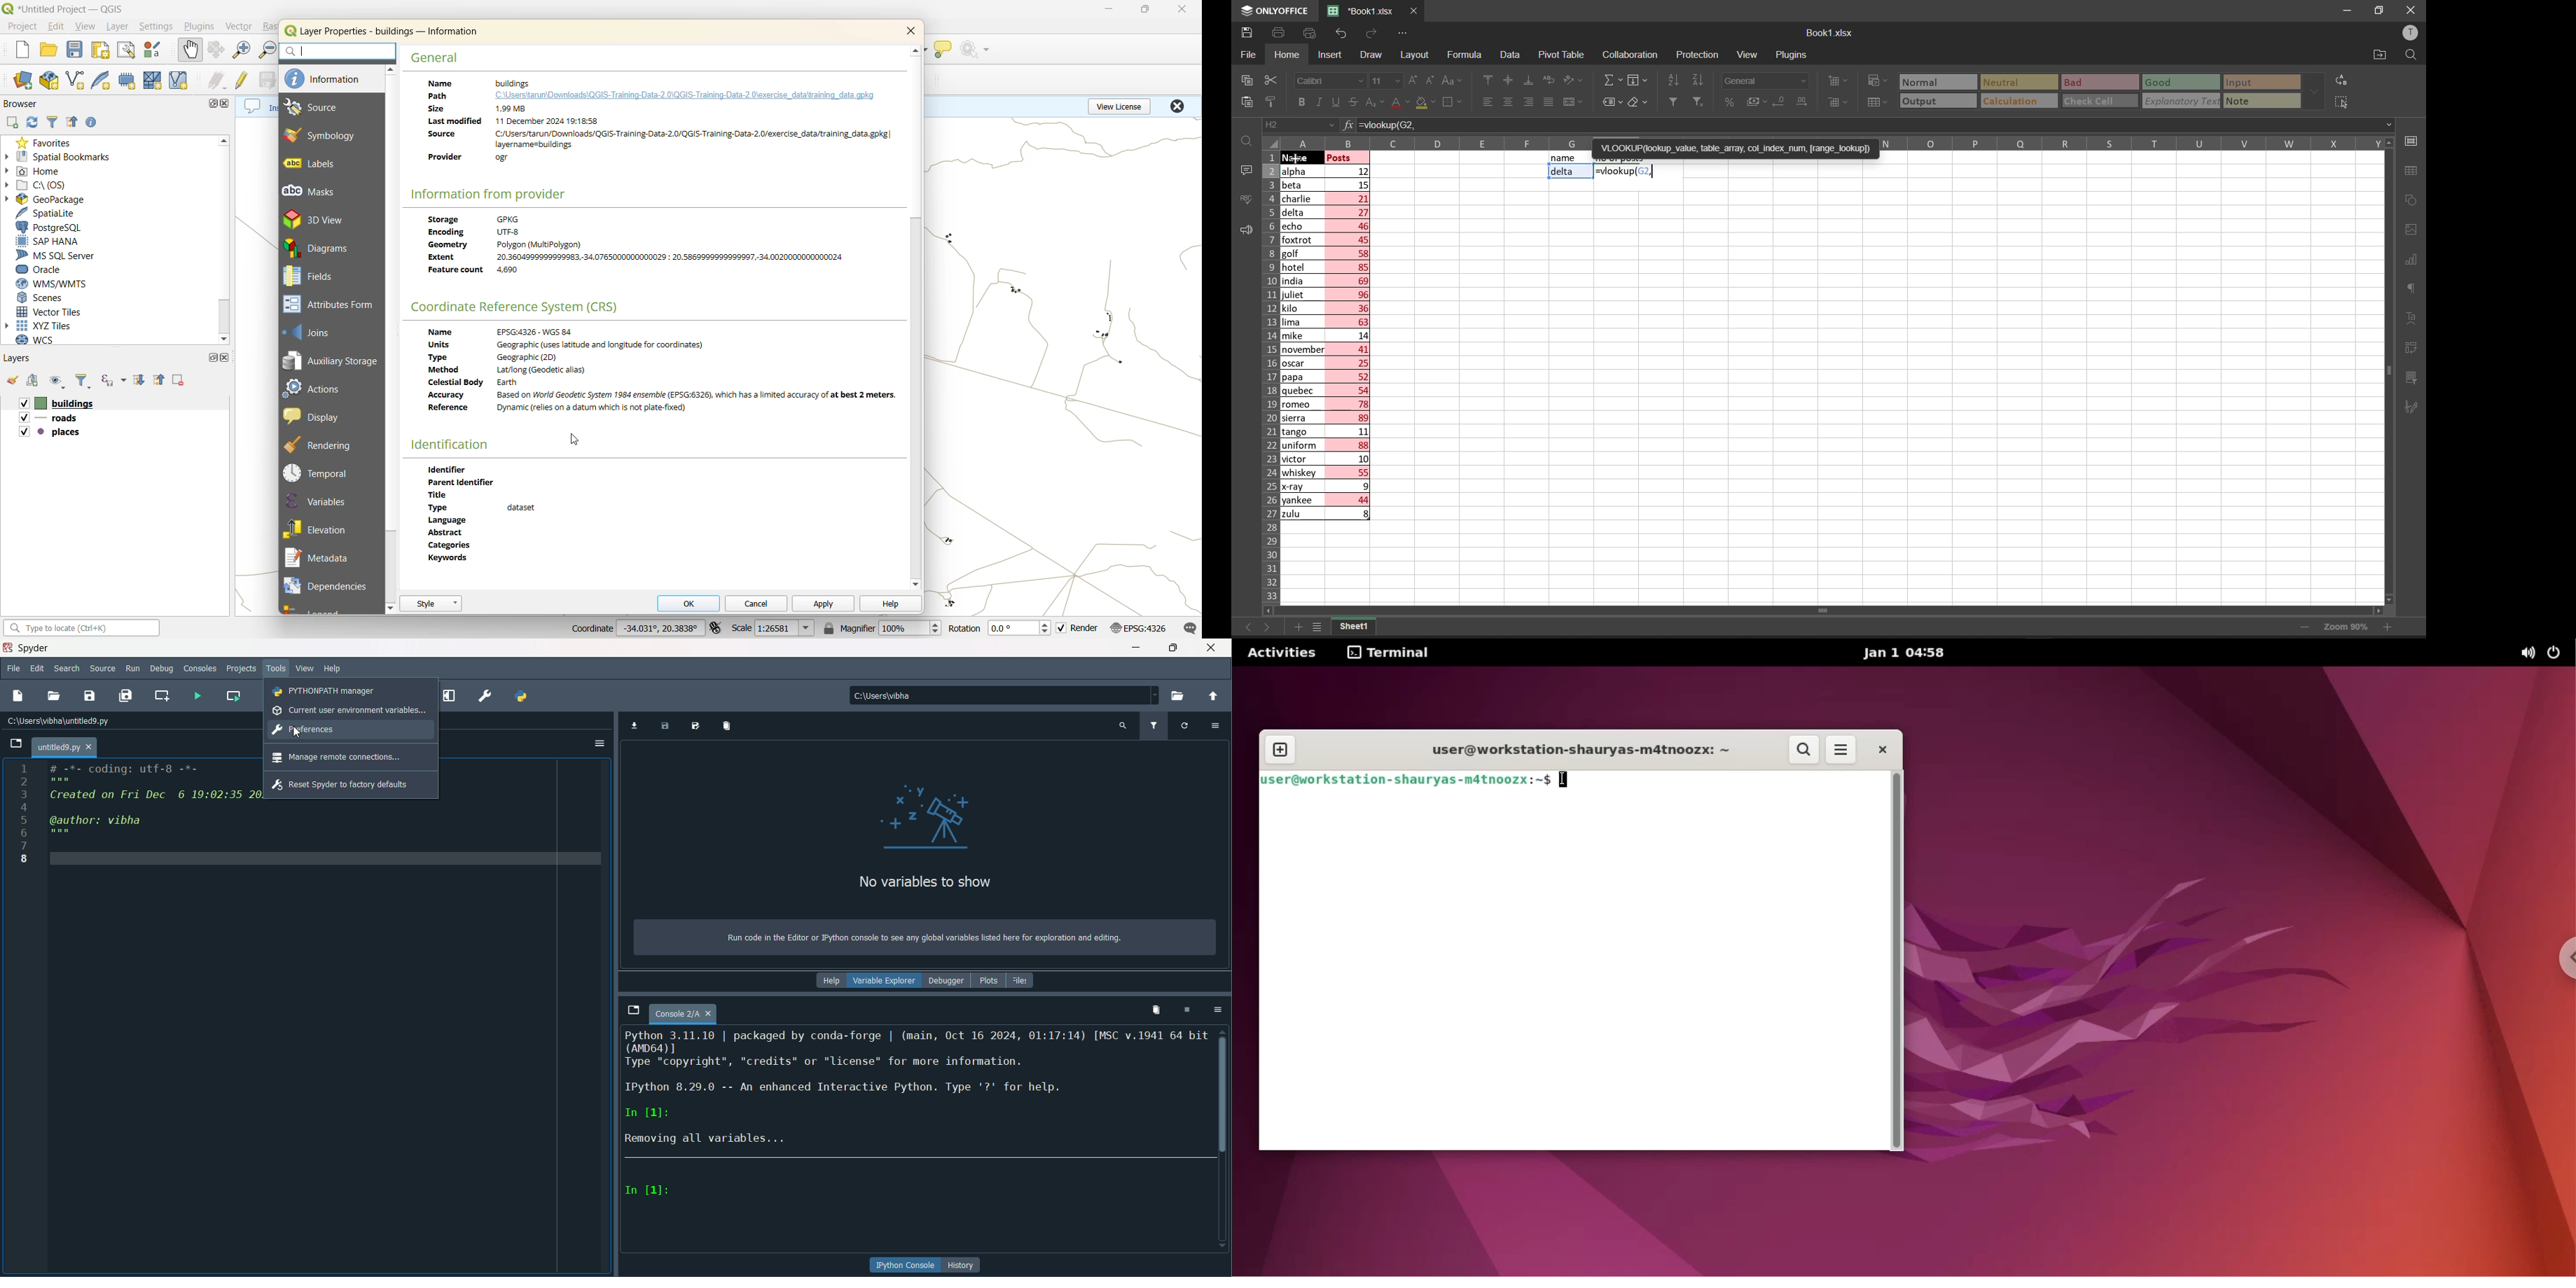  What do you see at coordinates (1244, 80) in the screenshot?
I see `copy` at bounding box center [1244, 80].